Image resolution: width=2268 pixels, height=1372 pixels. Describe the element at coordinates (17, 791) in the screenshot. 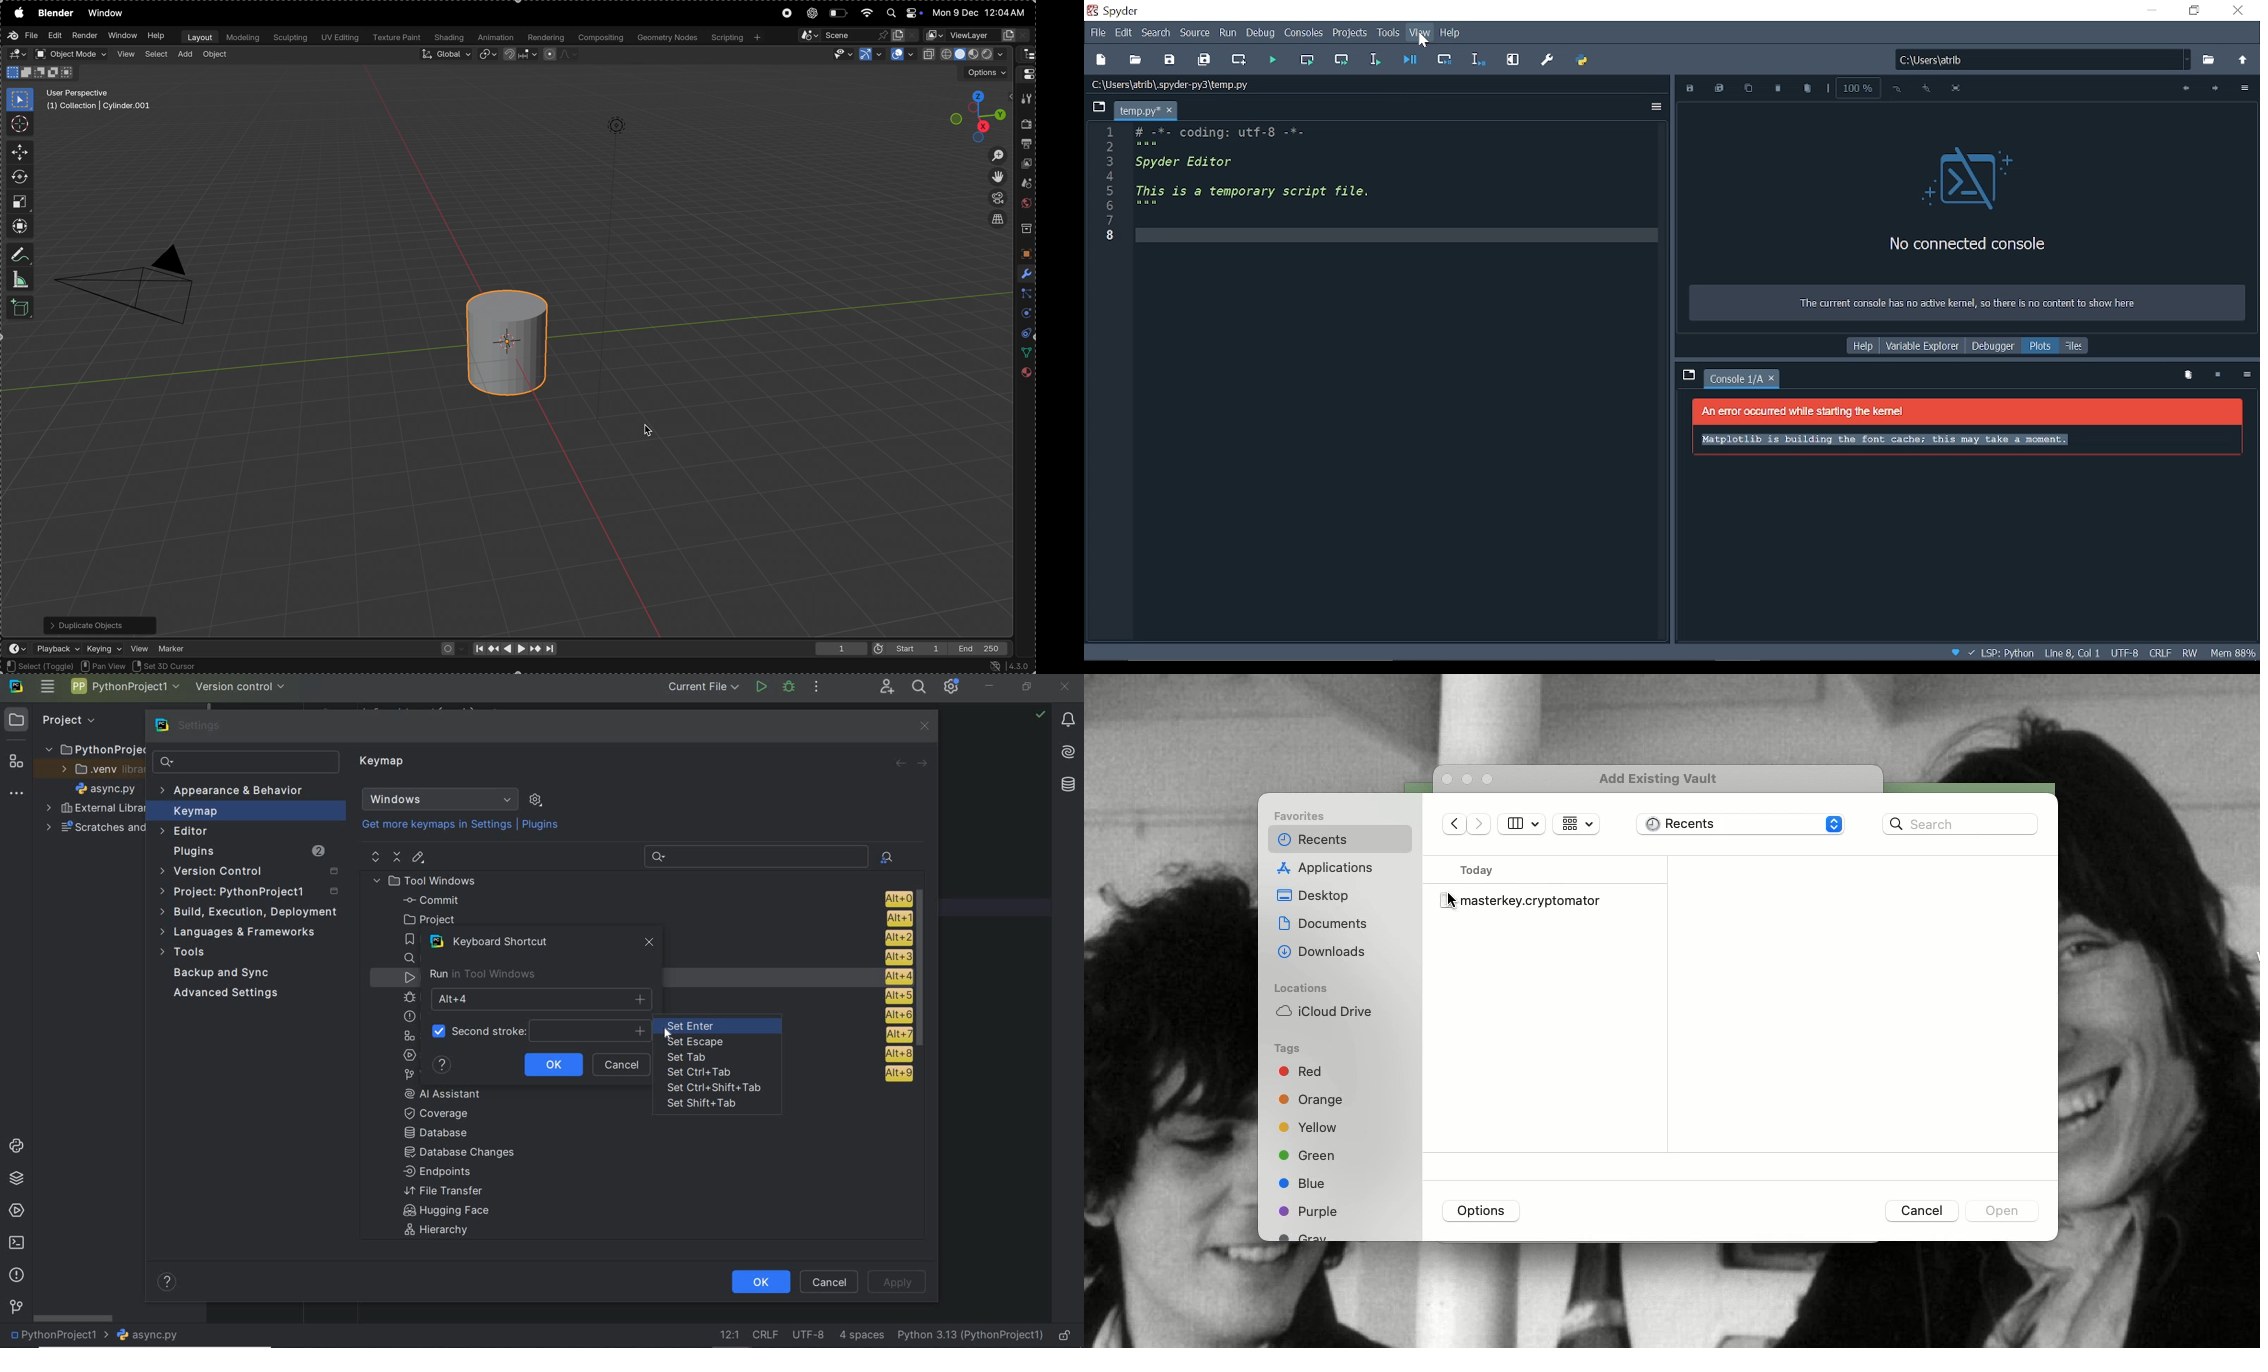

I see `More tool windows` at that location.